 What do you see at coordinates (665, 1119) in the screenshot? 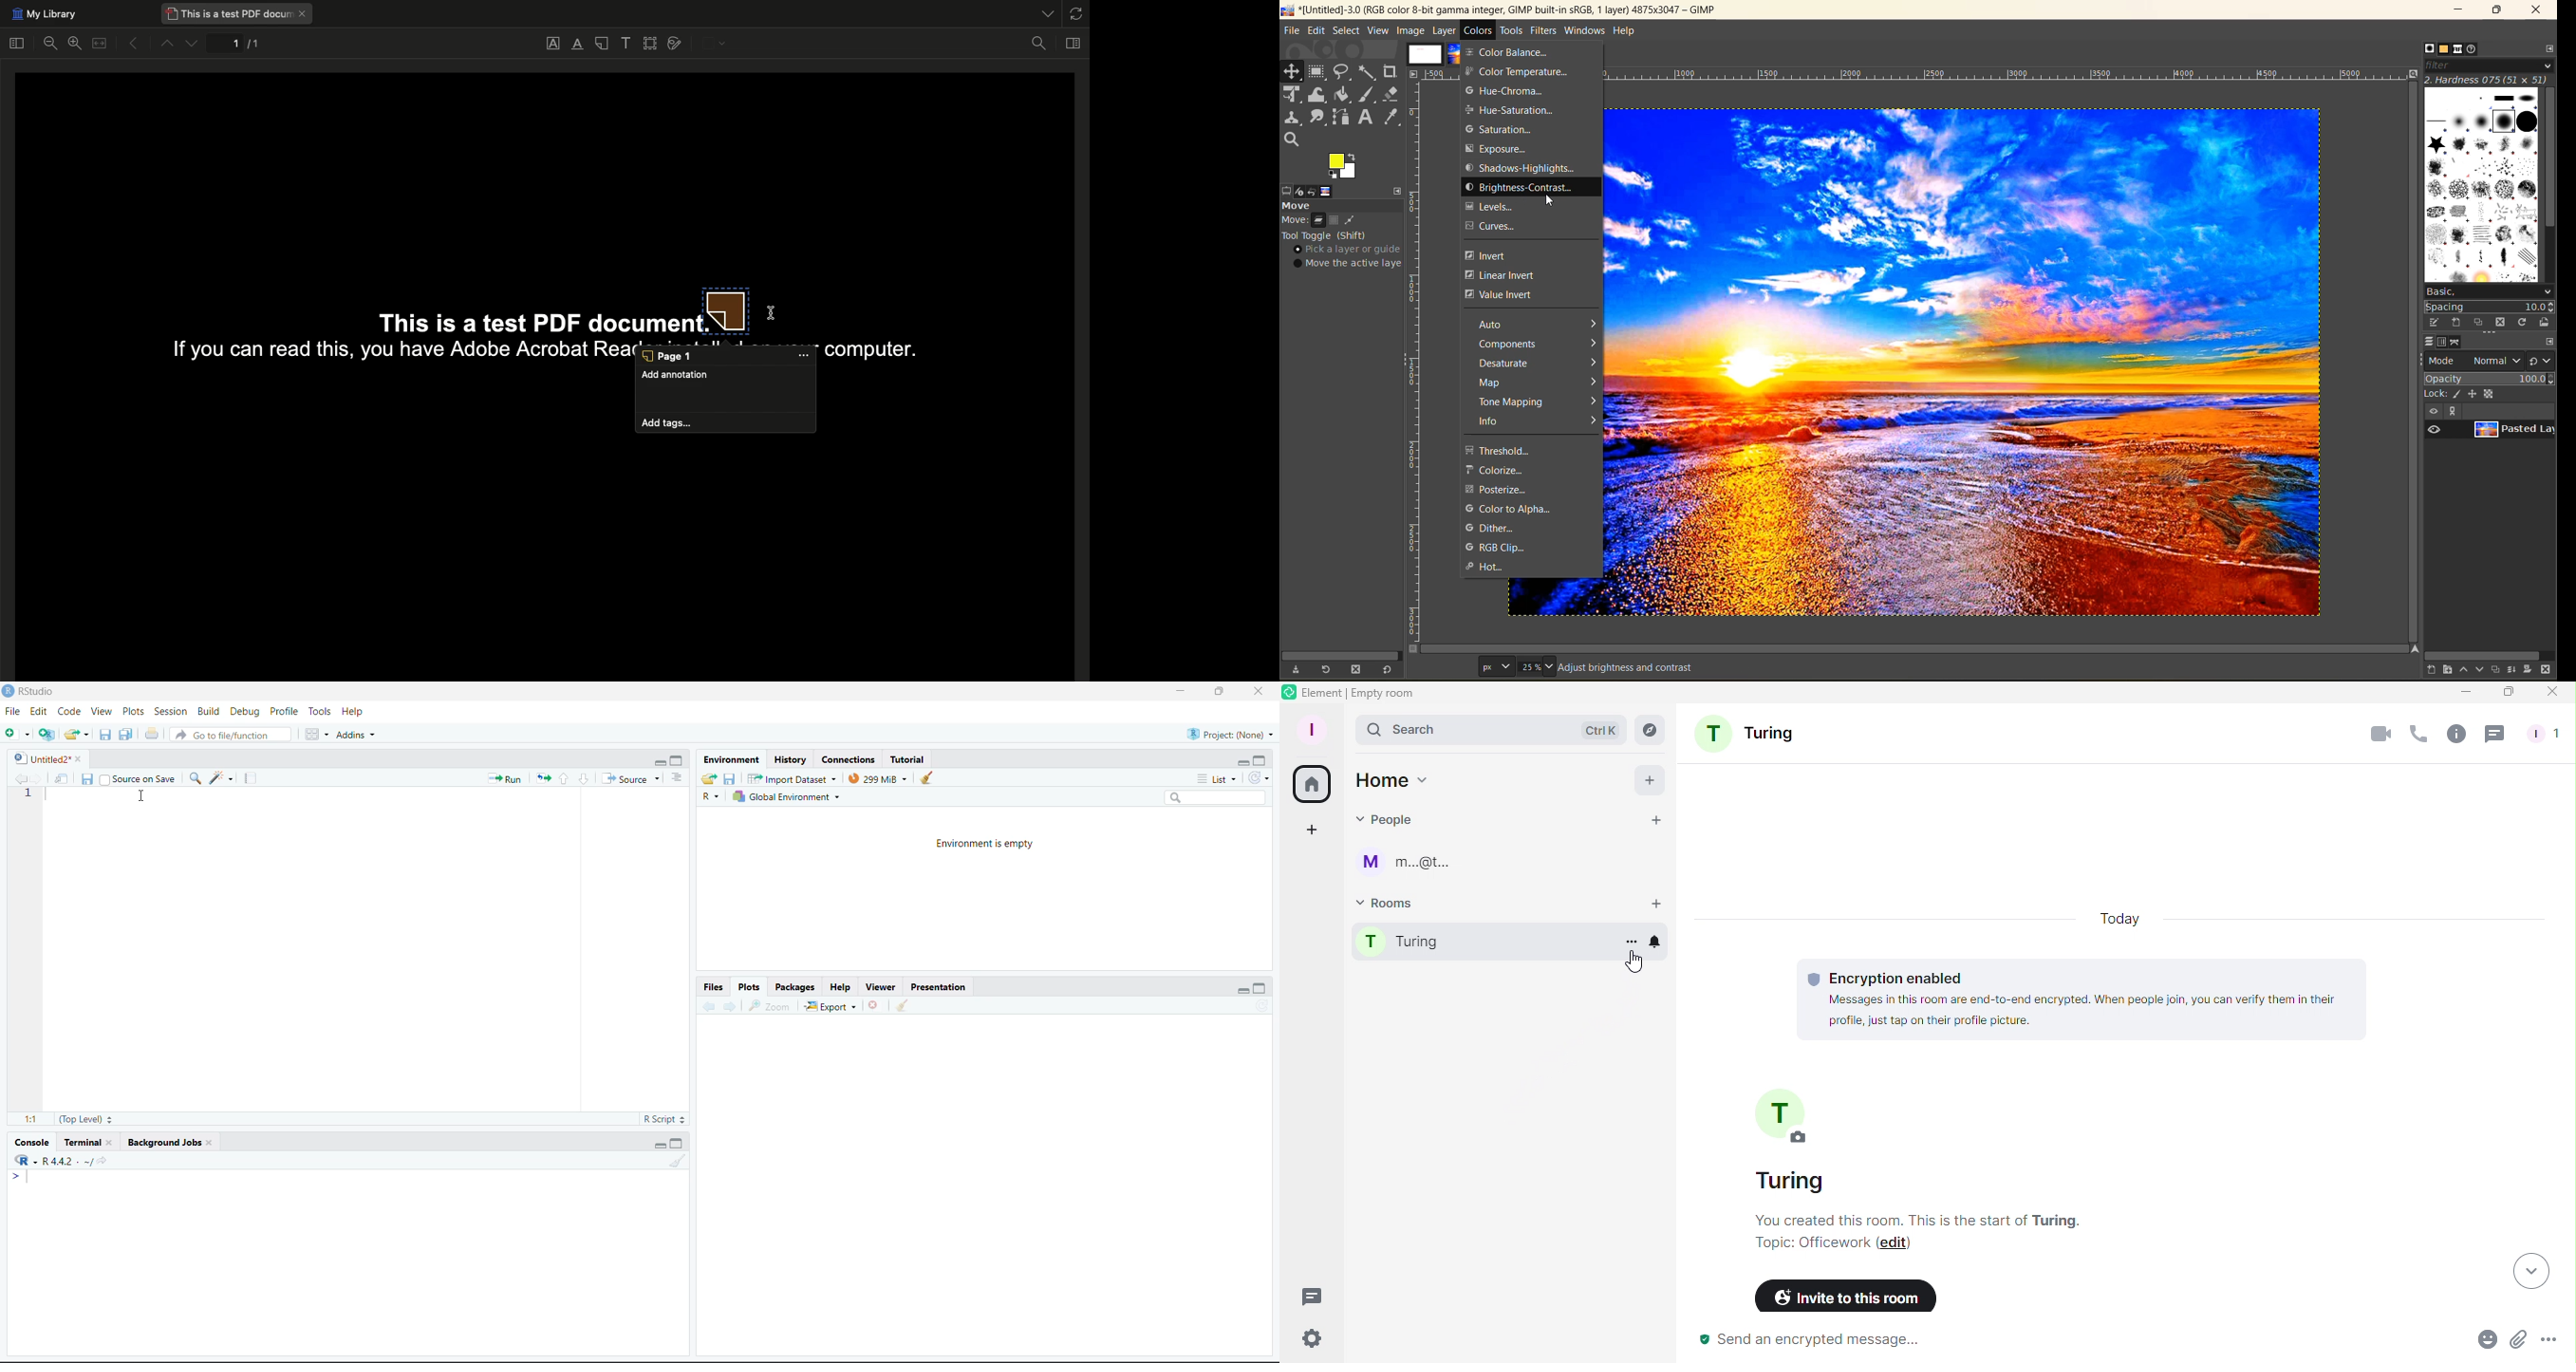
I see `R script` at bounding box center [665, 1119].